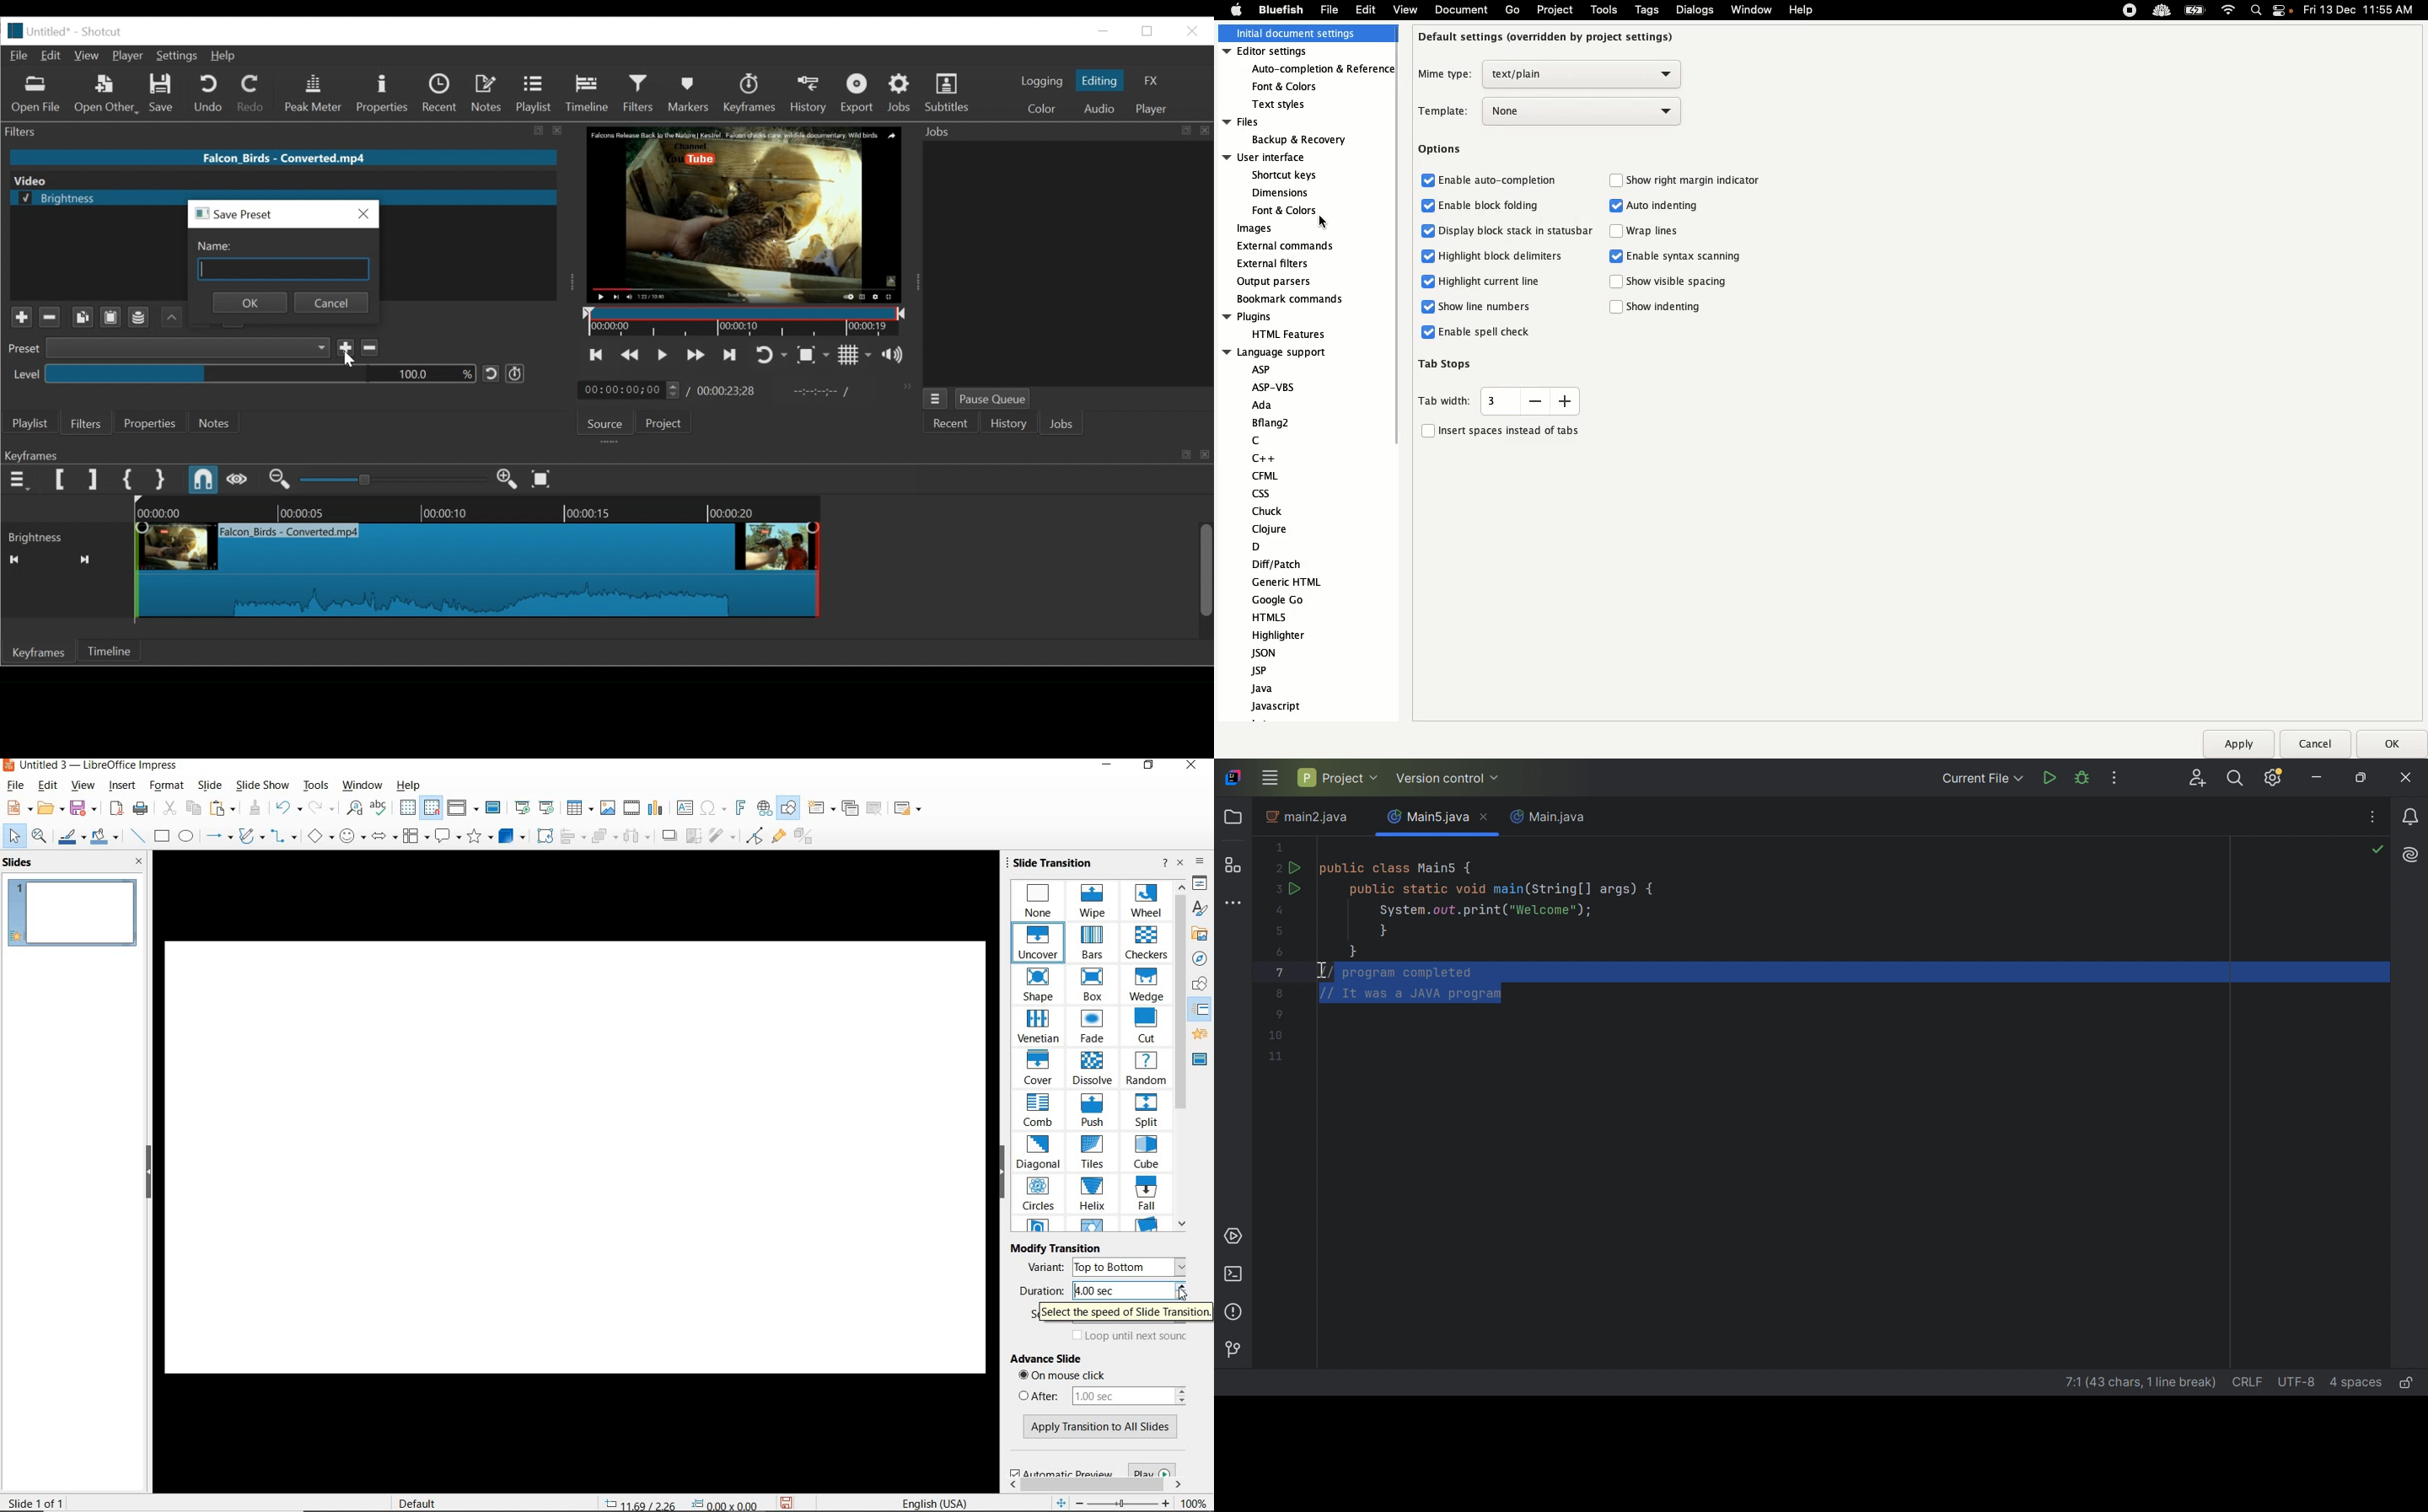  What do you see at coordinates (1145, 1111) in the screenshot?
I see `SPLIT` at bounding box center [1145, 1111].